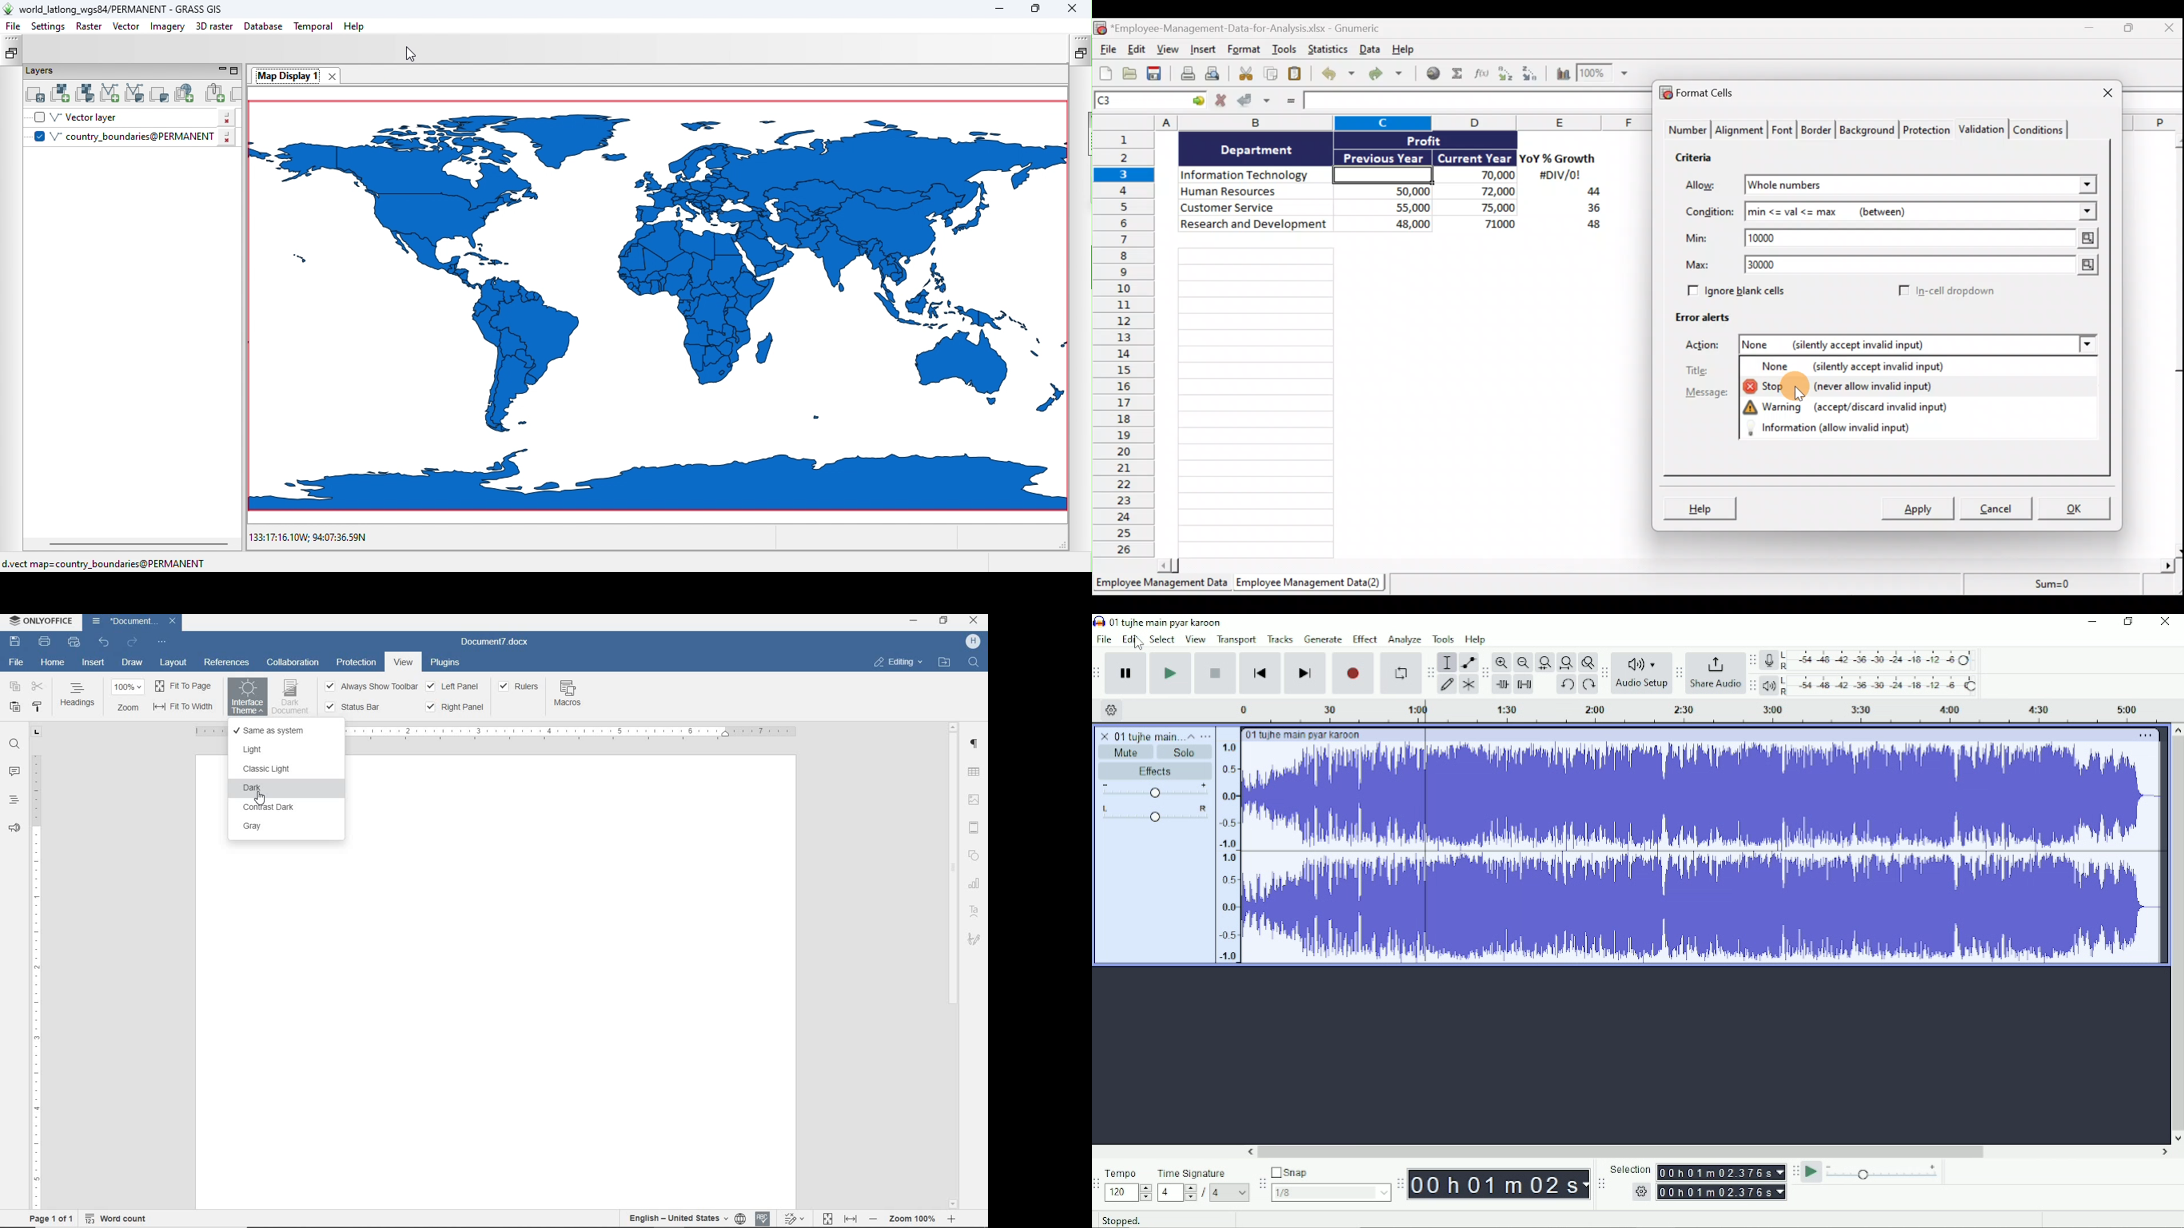  I want to click on CUT, so click(39, 686).